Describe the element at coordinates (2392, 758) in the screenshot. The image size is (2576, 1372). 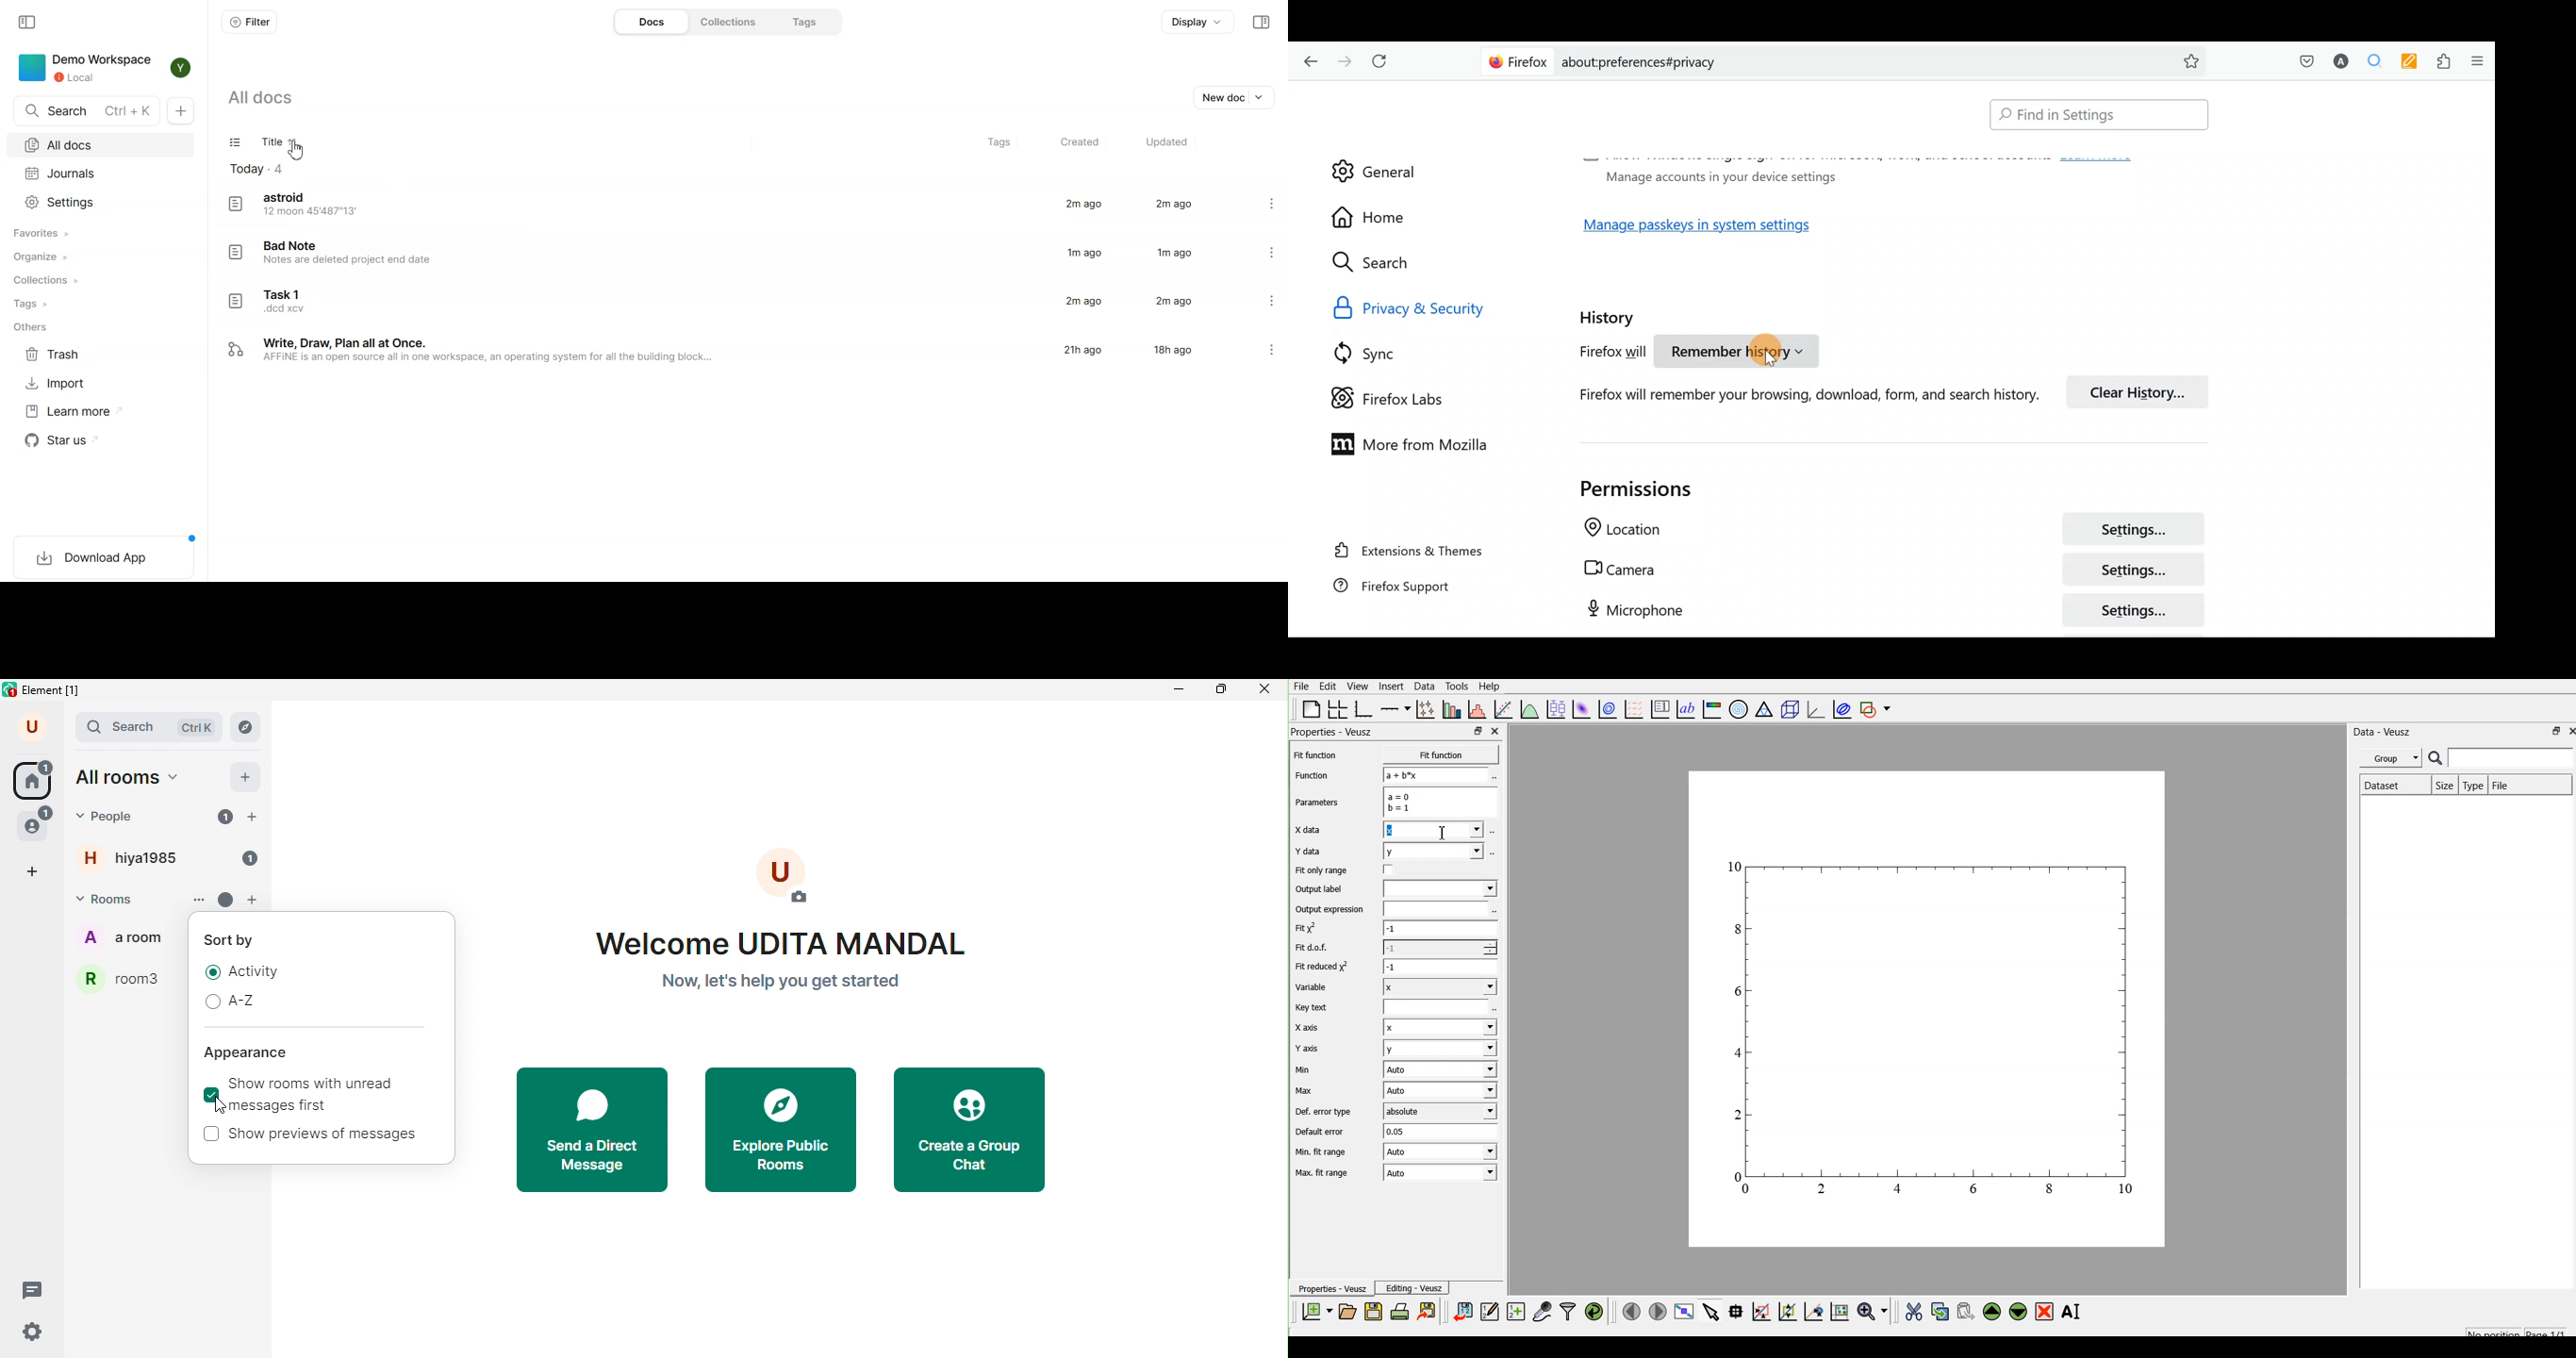
I see `group` at that location.